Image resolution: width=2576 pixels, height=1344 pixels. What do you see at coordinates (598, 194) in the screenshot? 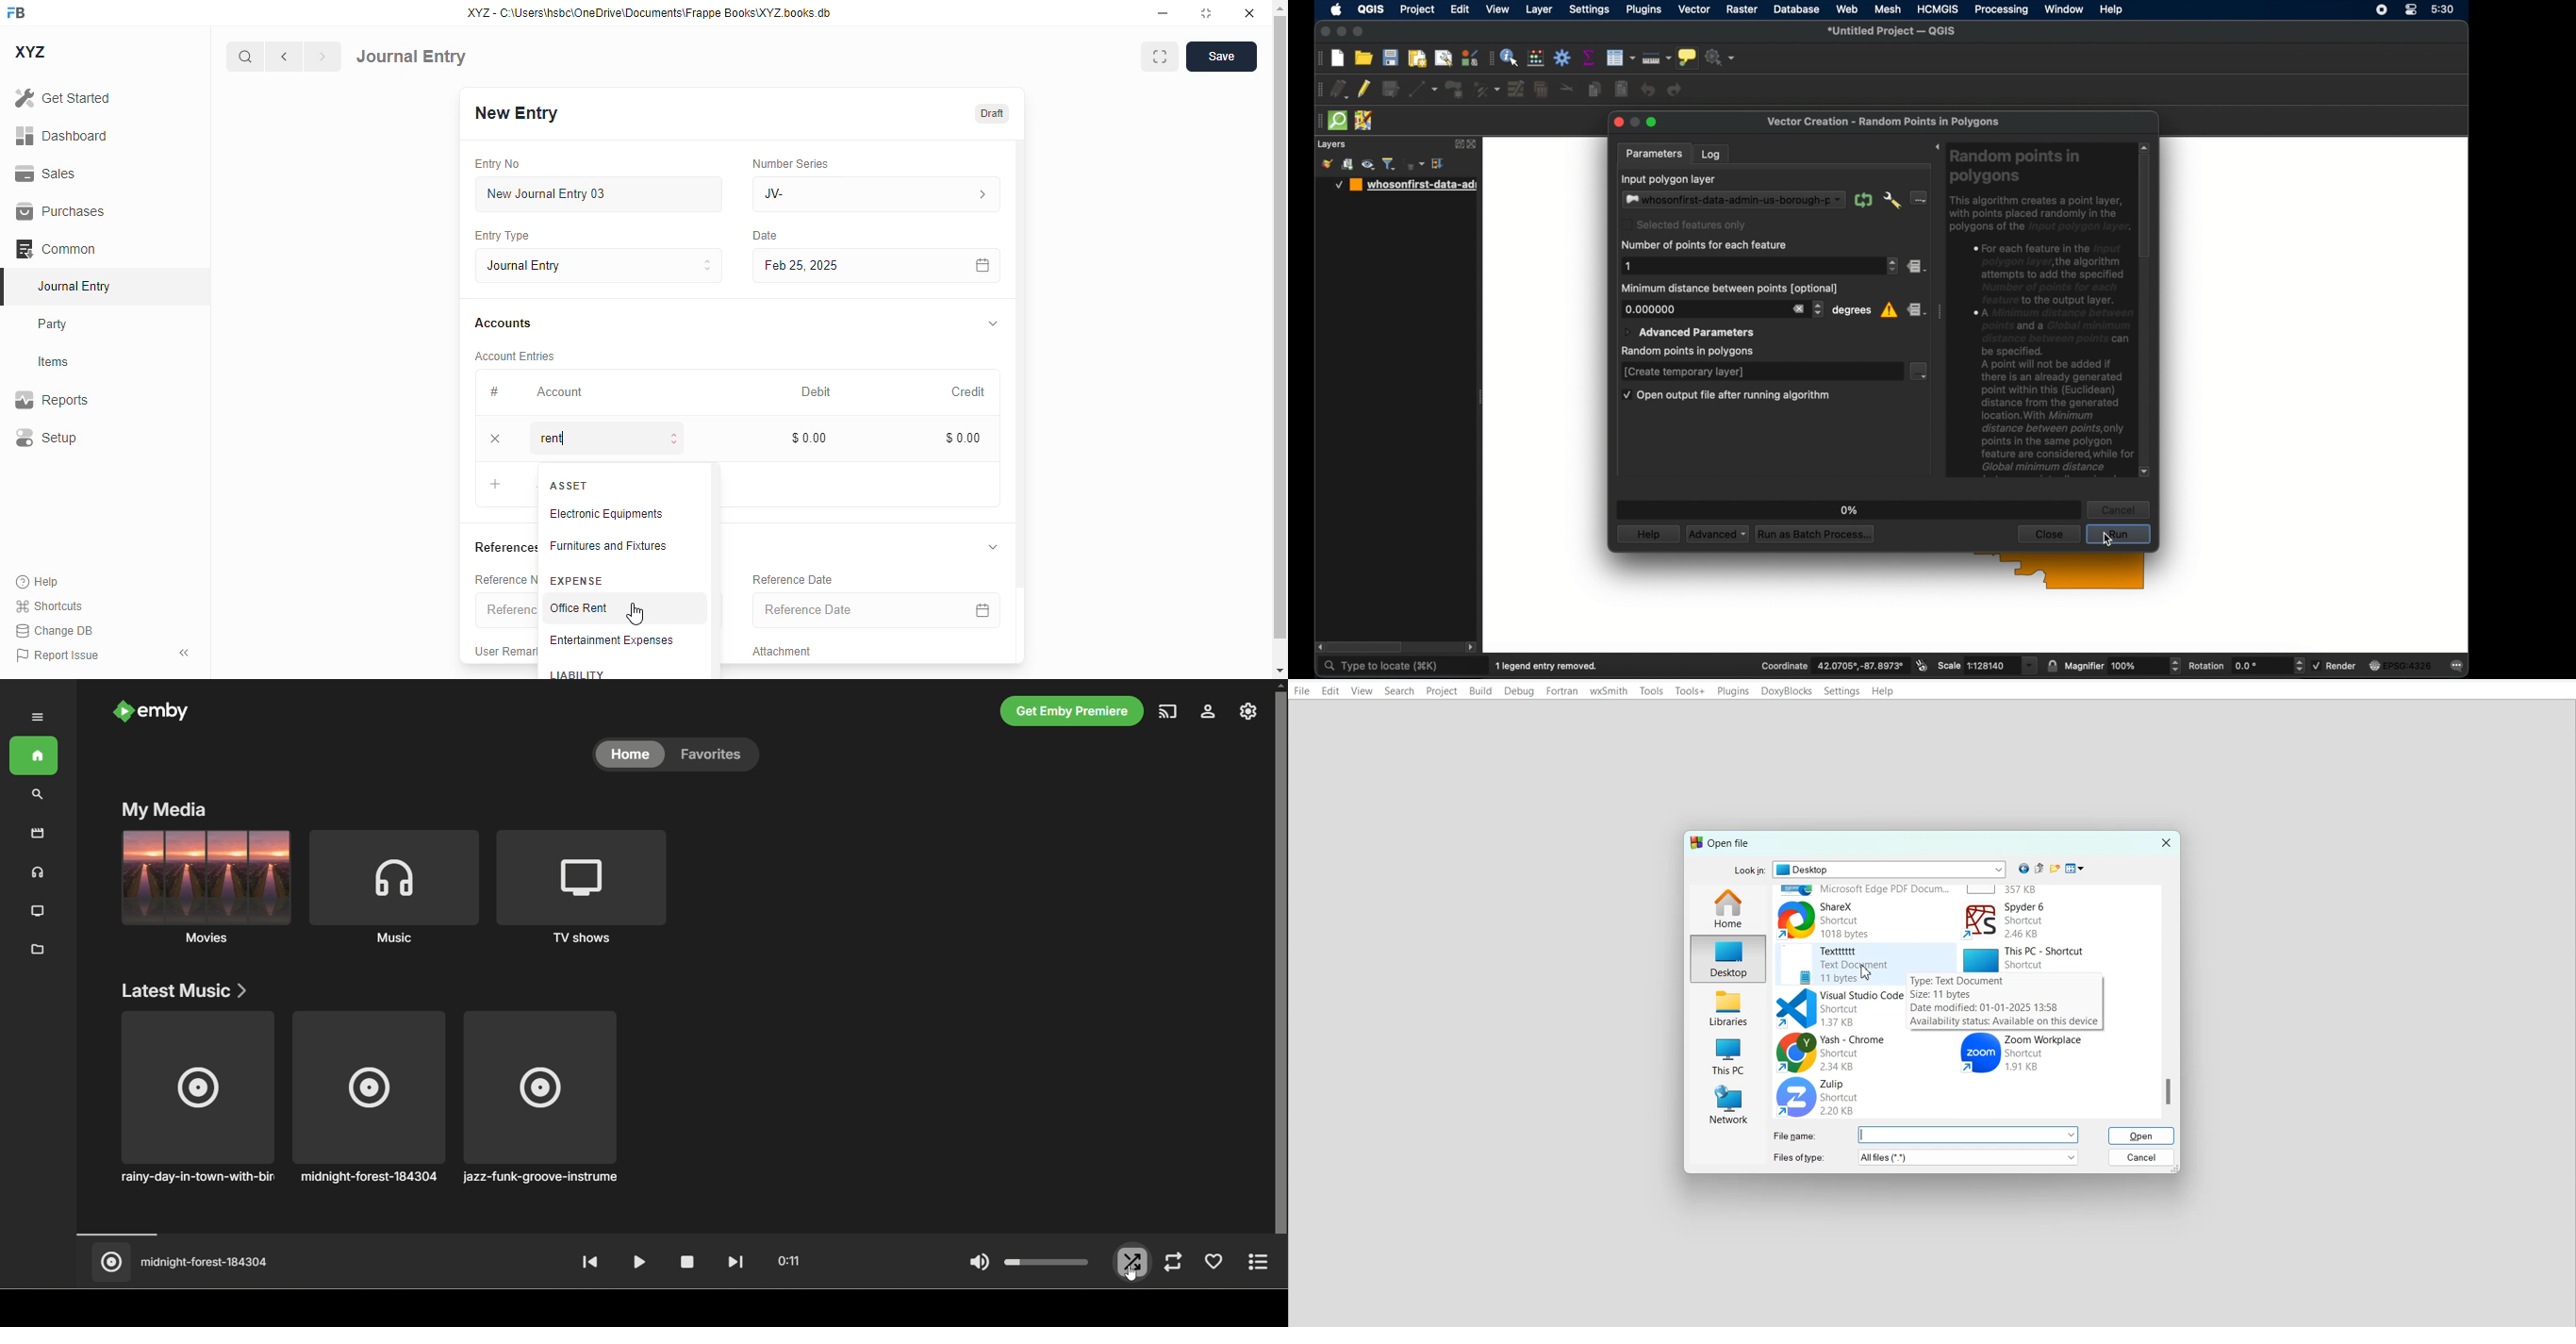
I see `new journal entry 03` at bounding box center [598, 194].